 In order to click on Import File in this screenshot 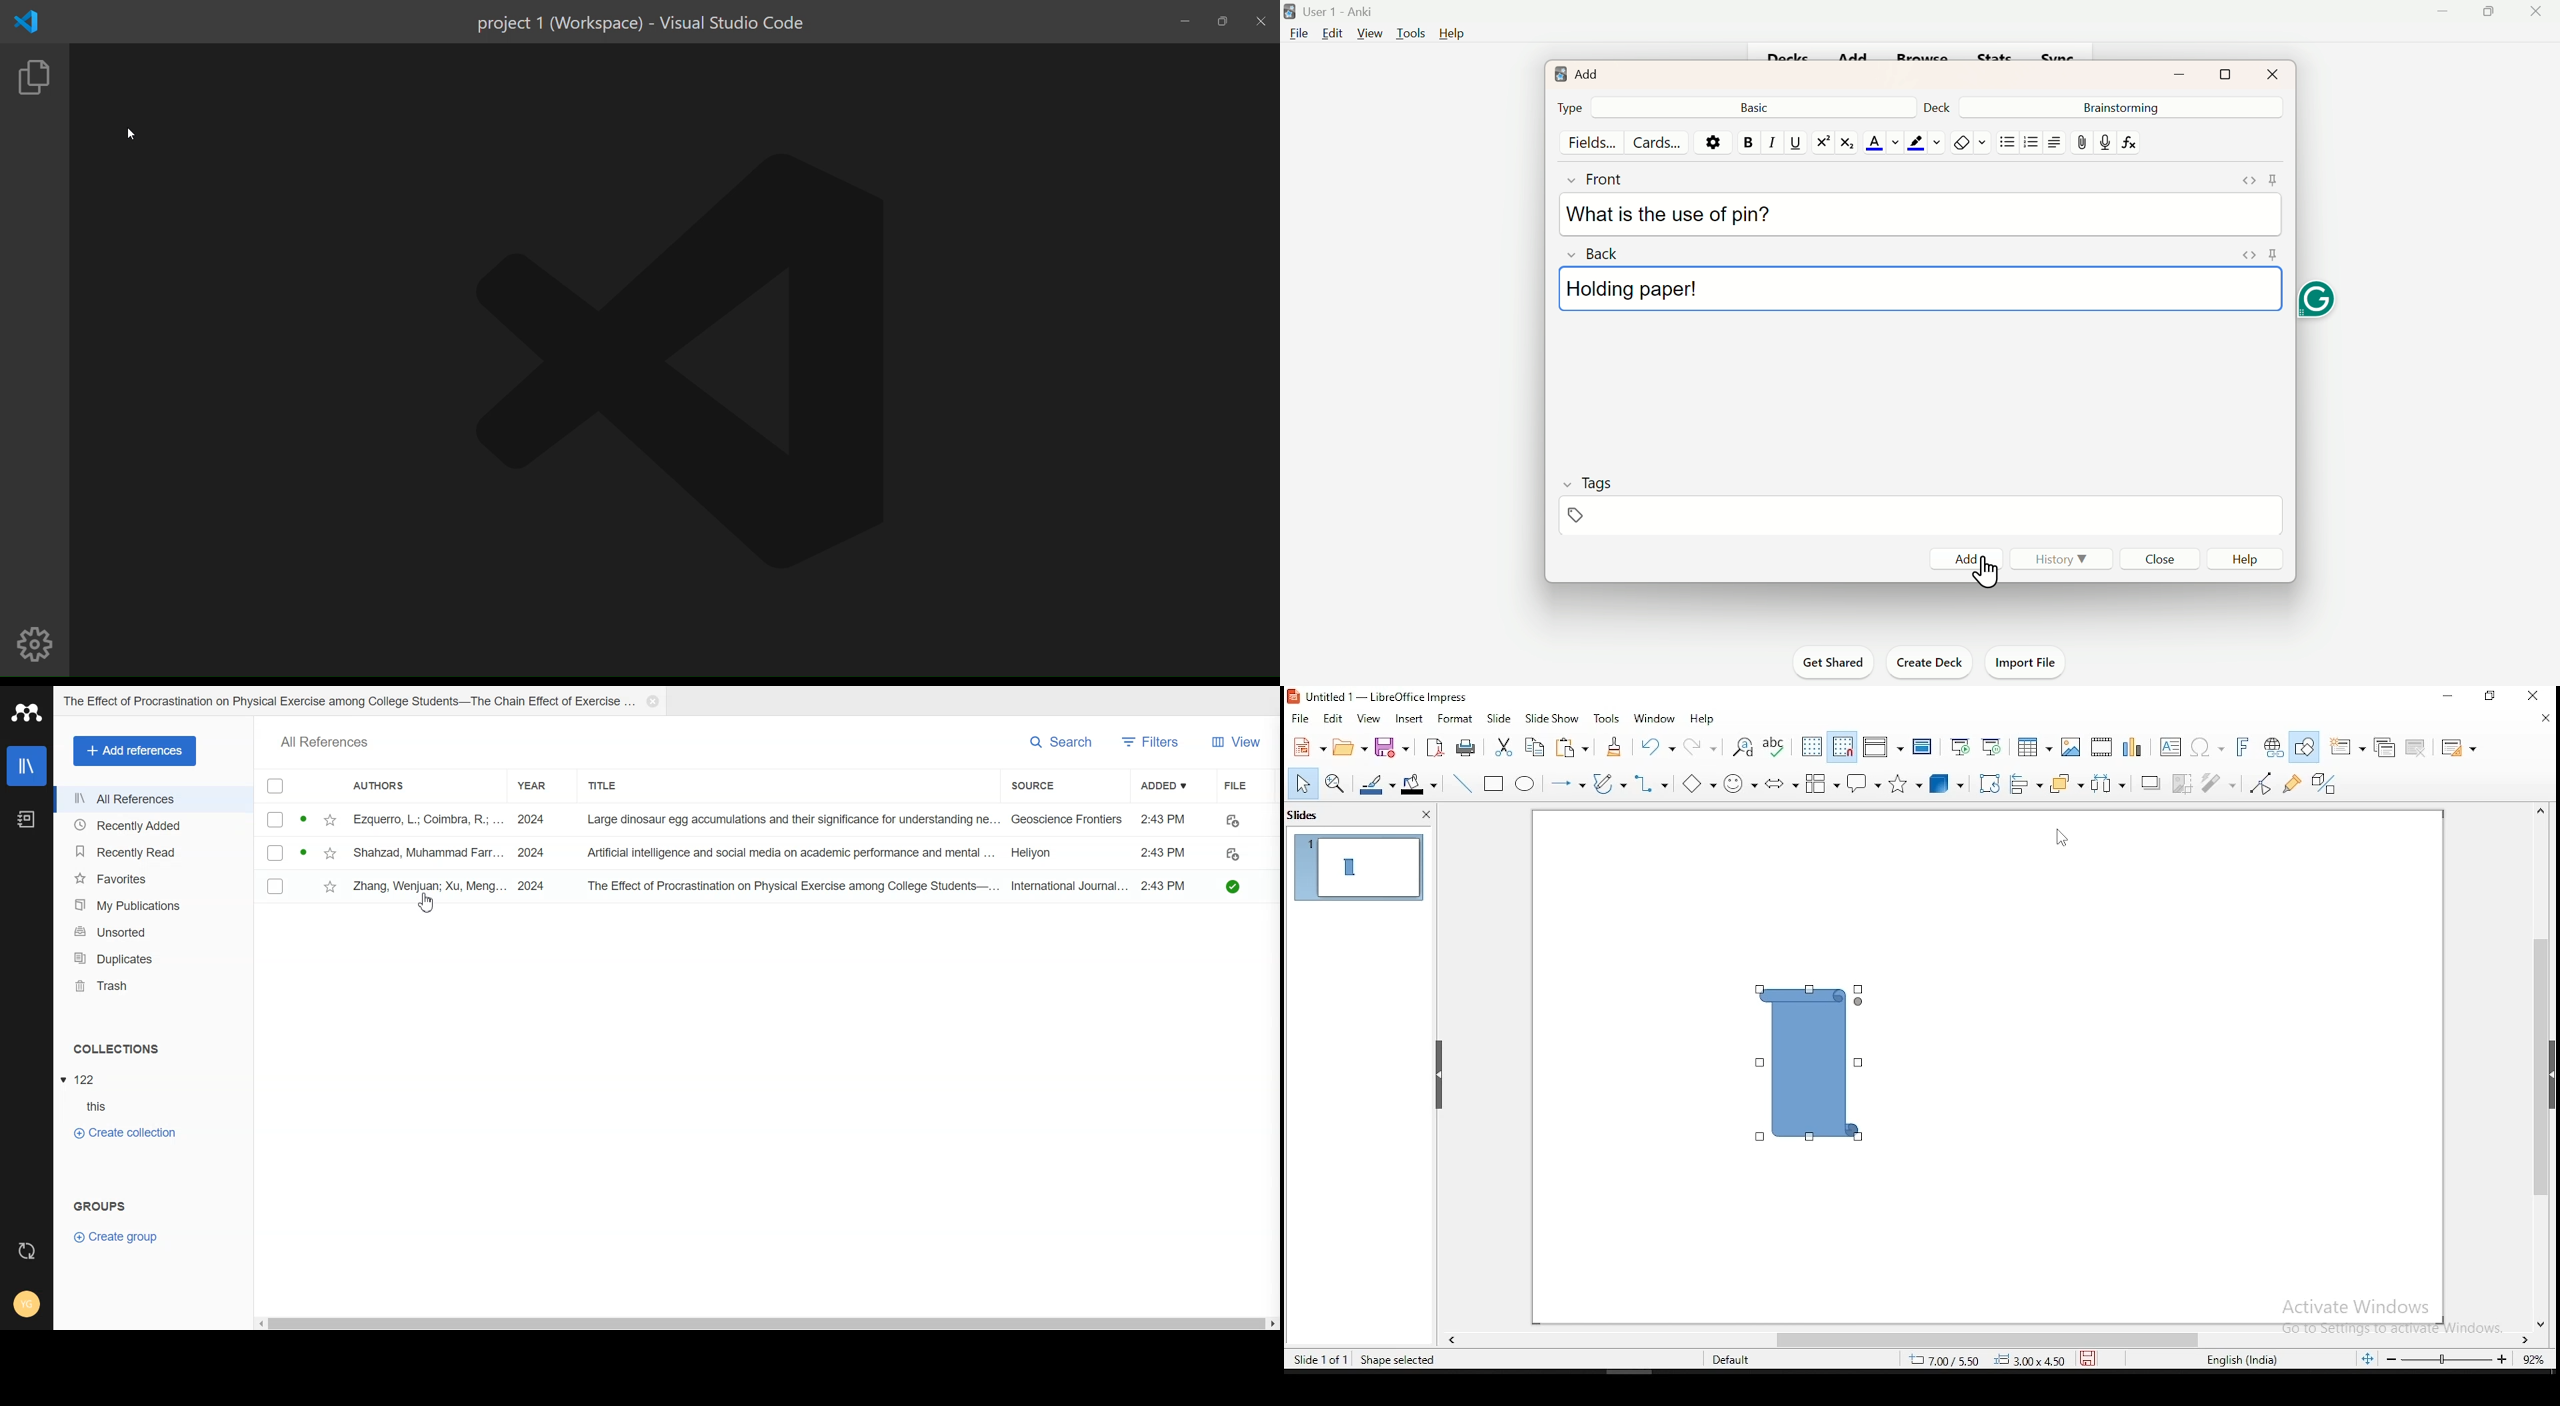, I will do `click(2027, 660)`.